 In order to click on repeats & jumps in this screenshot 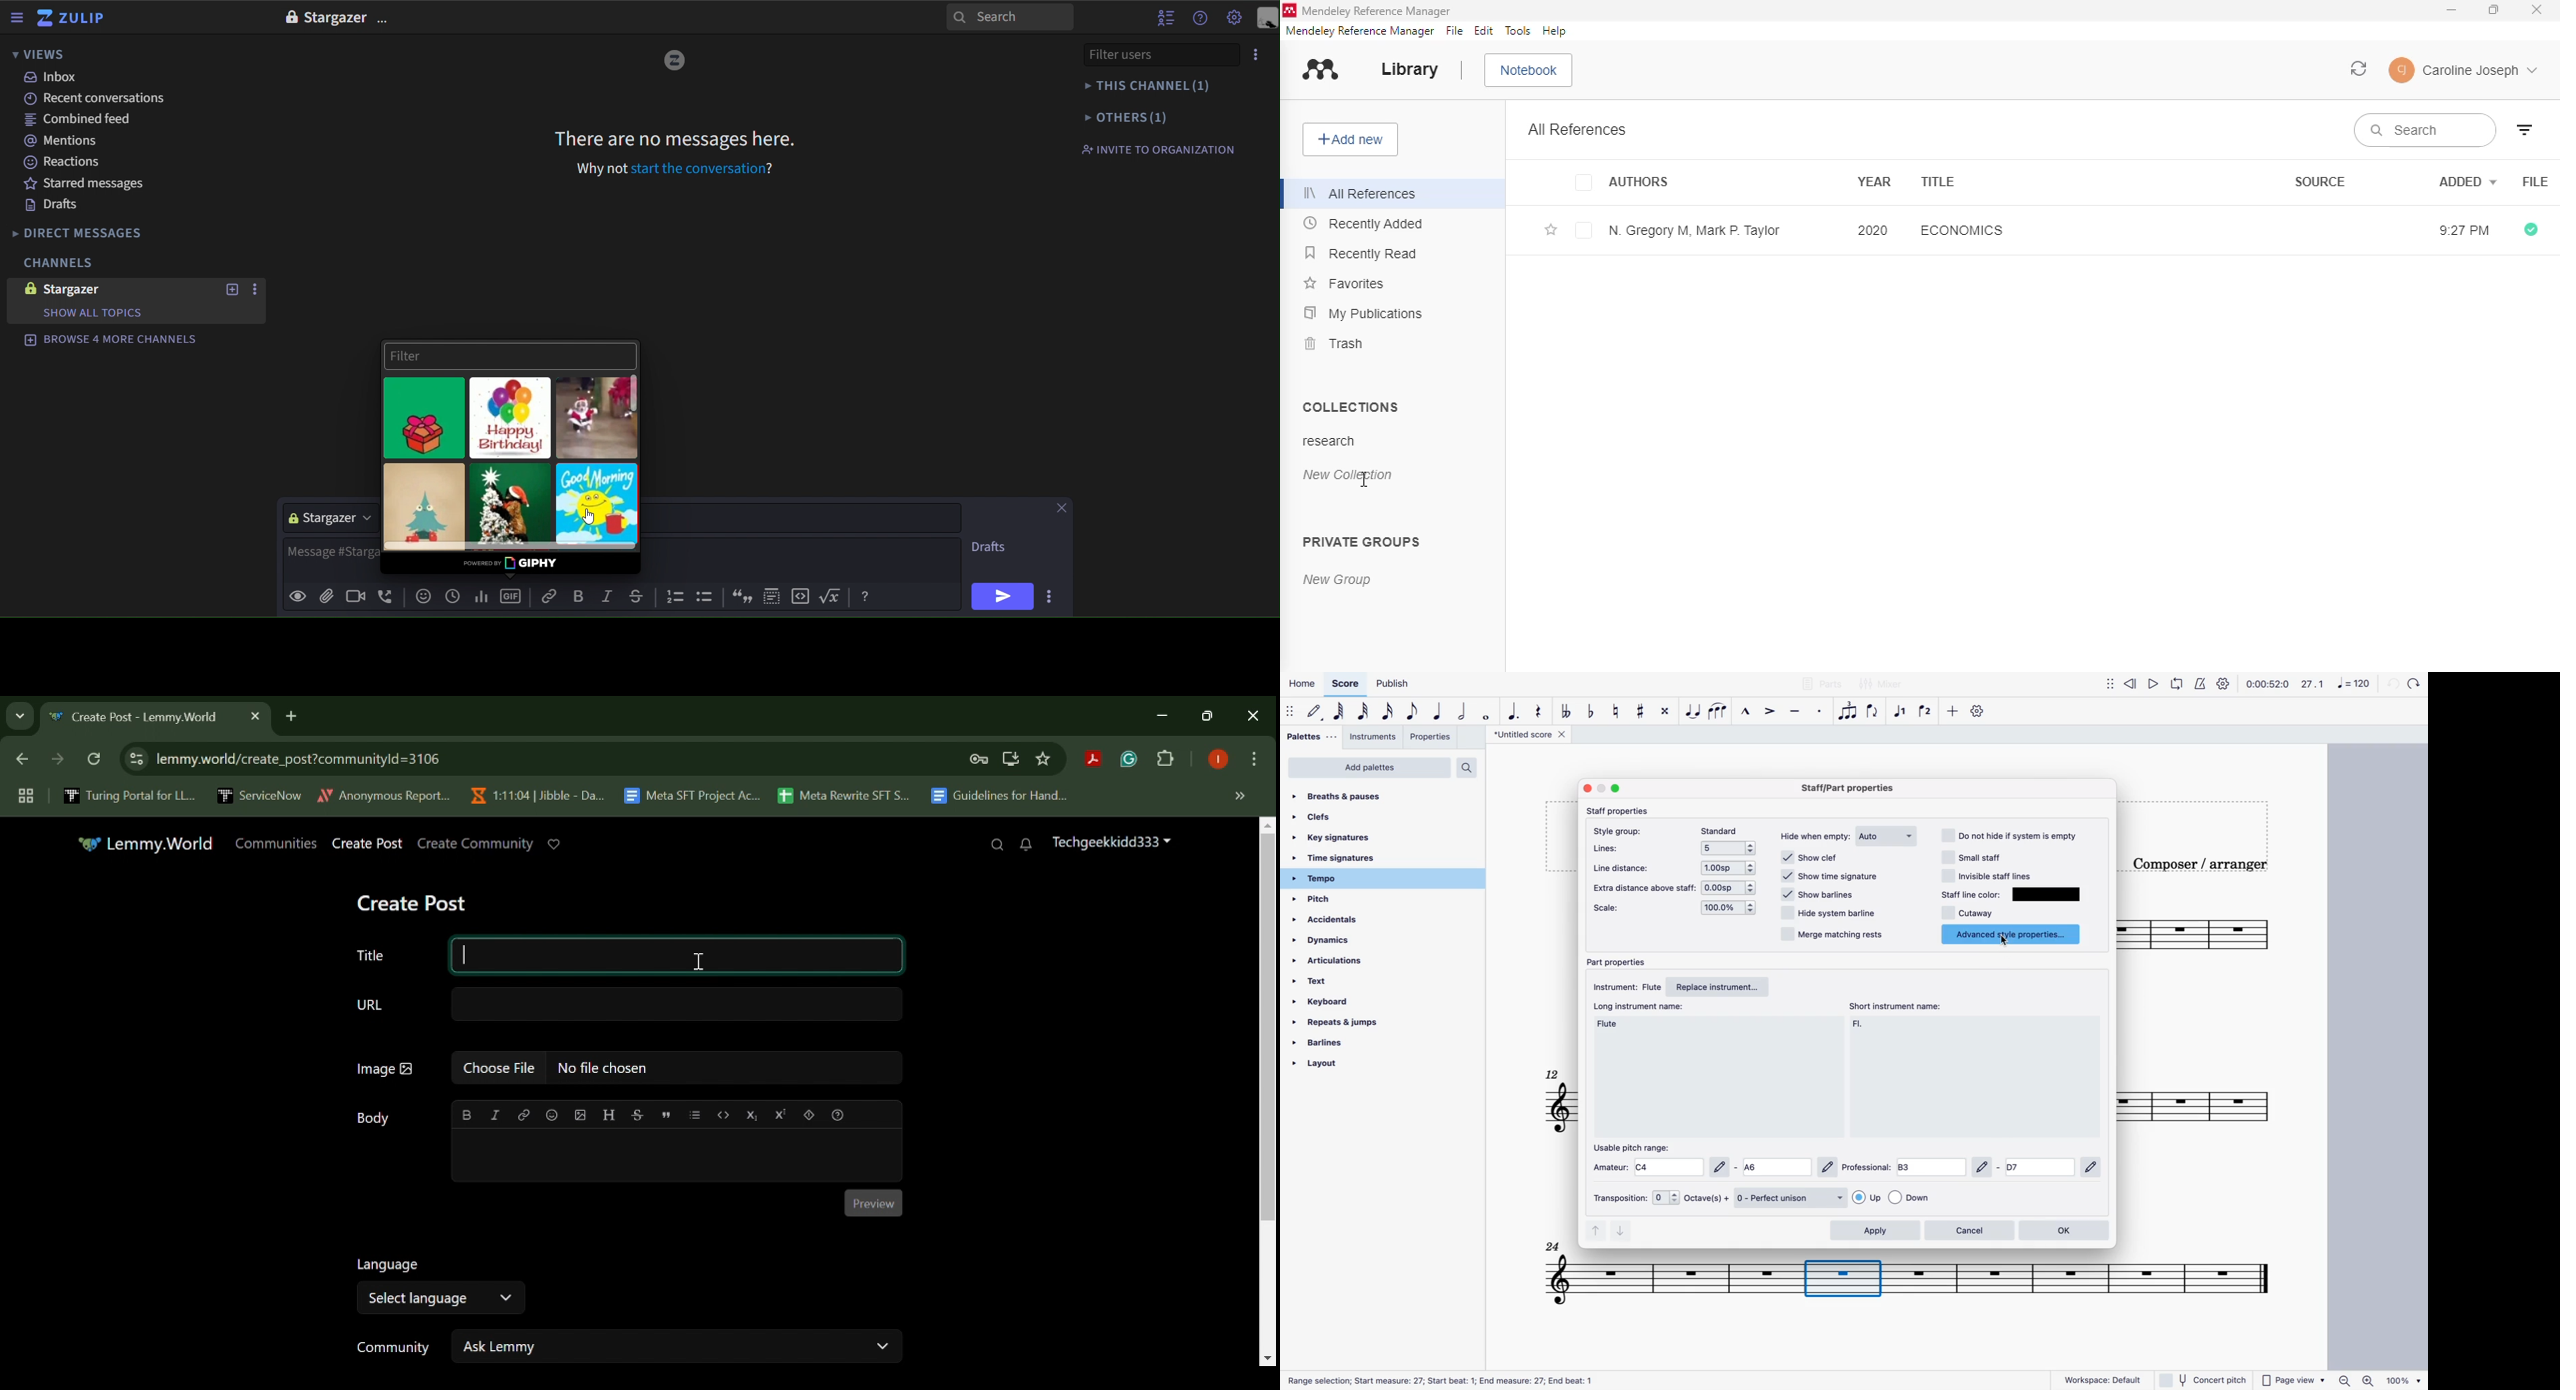, I will do `click(1358, 1022)`.